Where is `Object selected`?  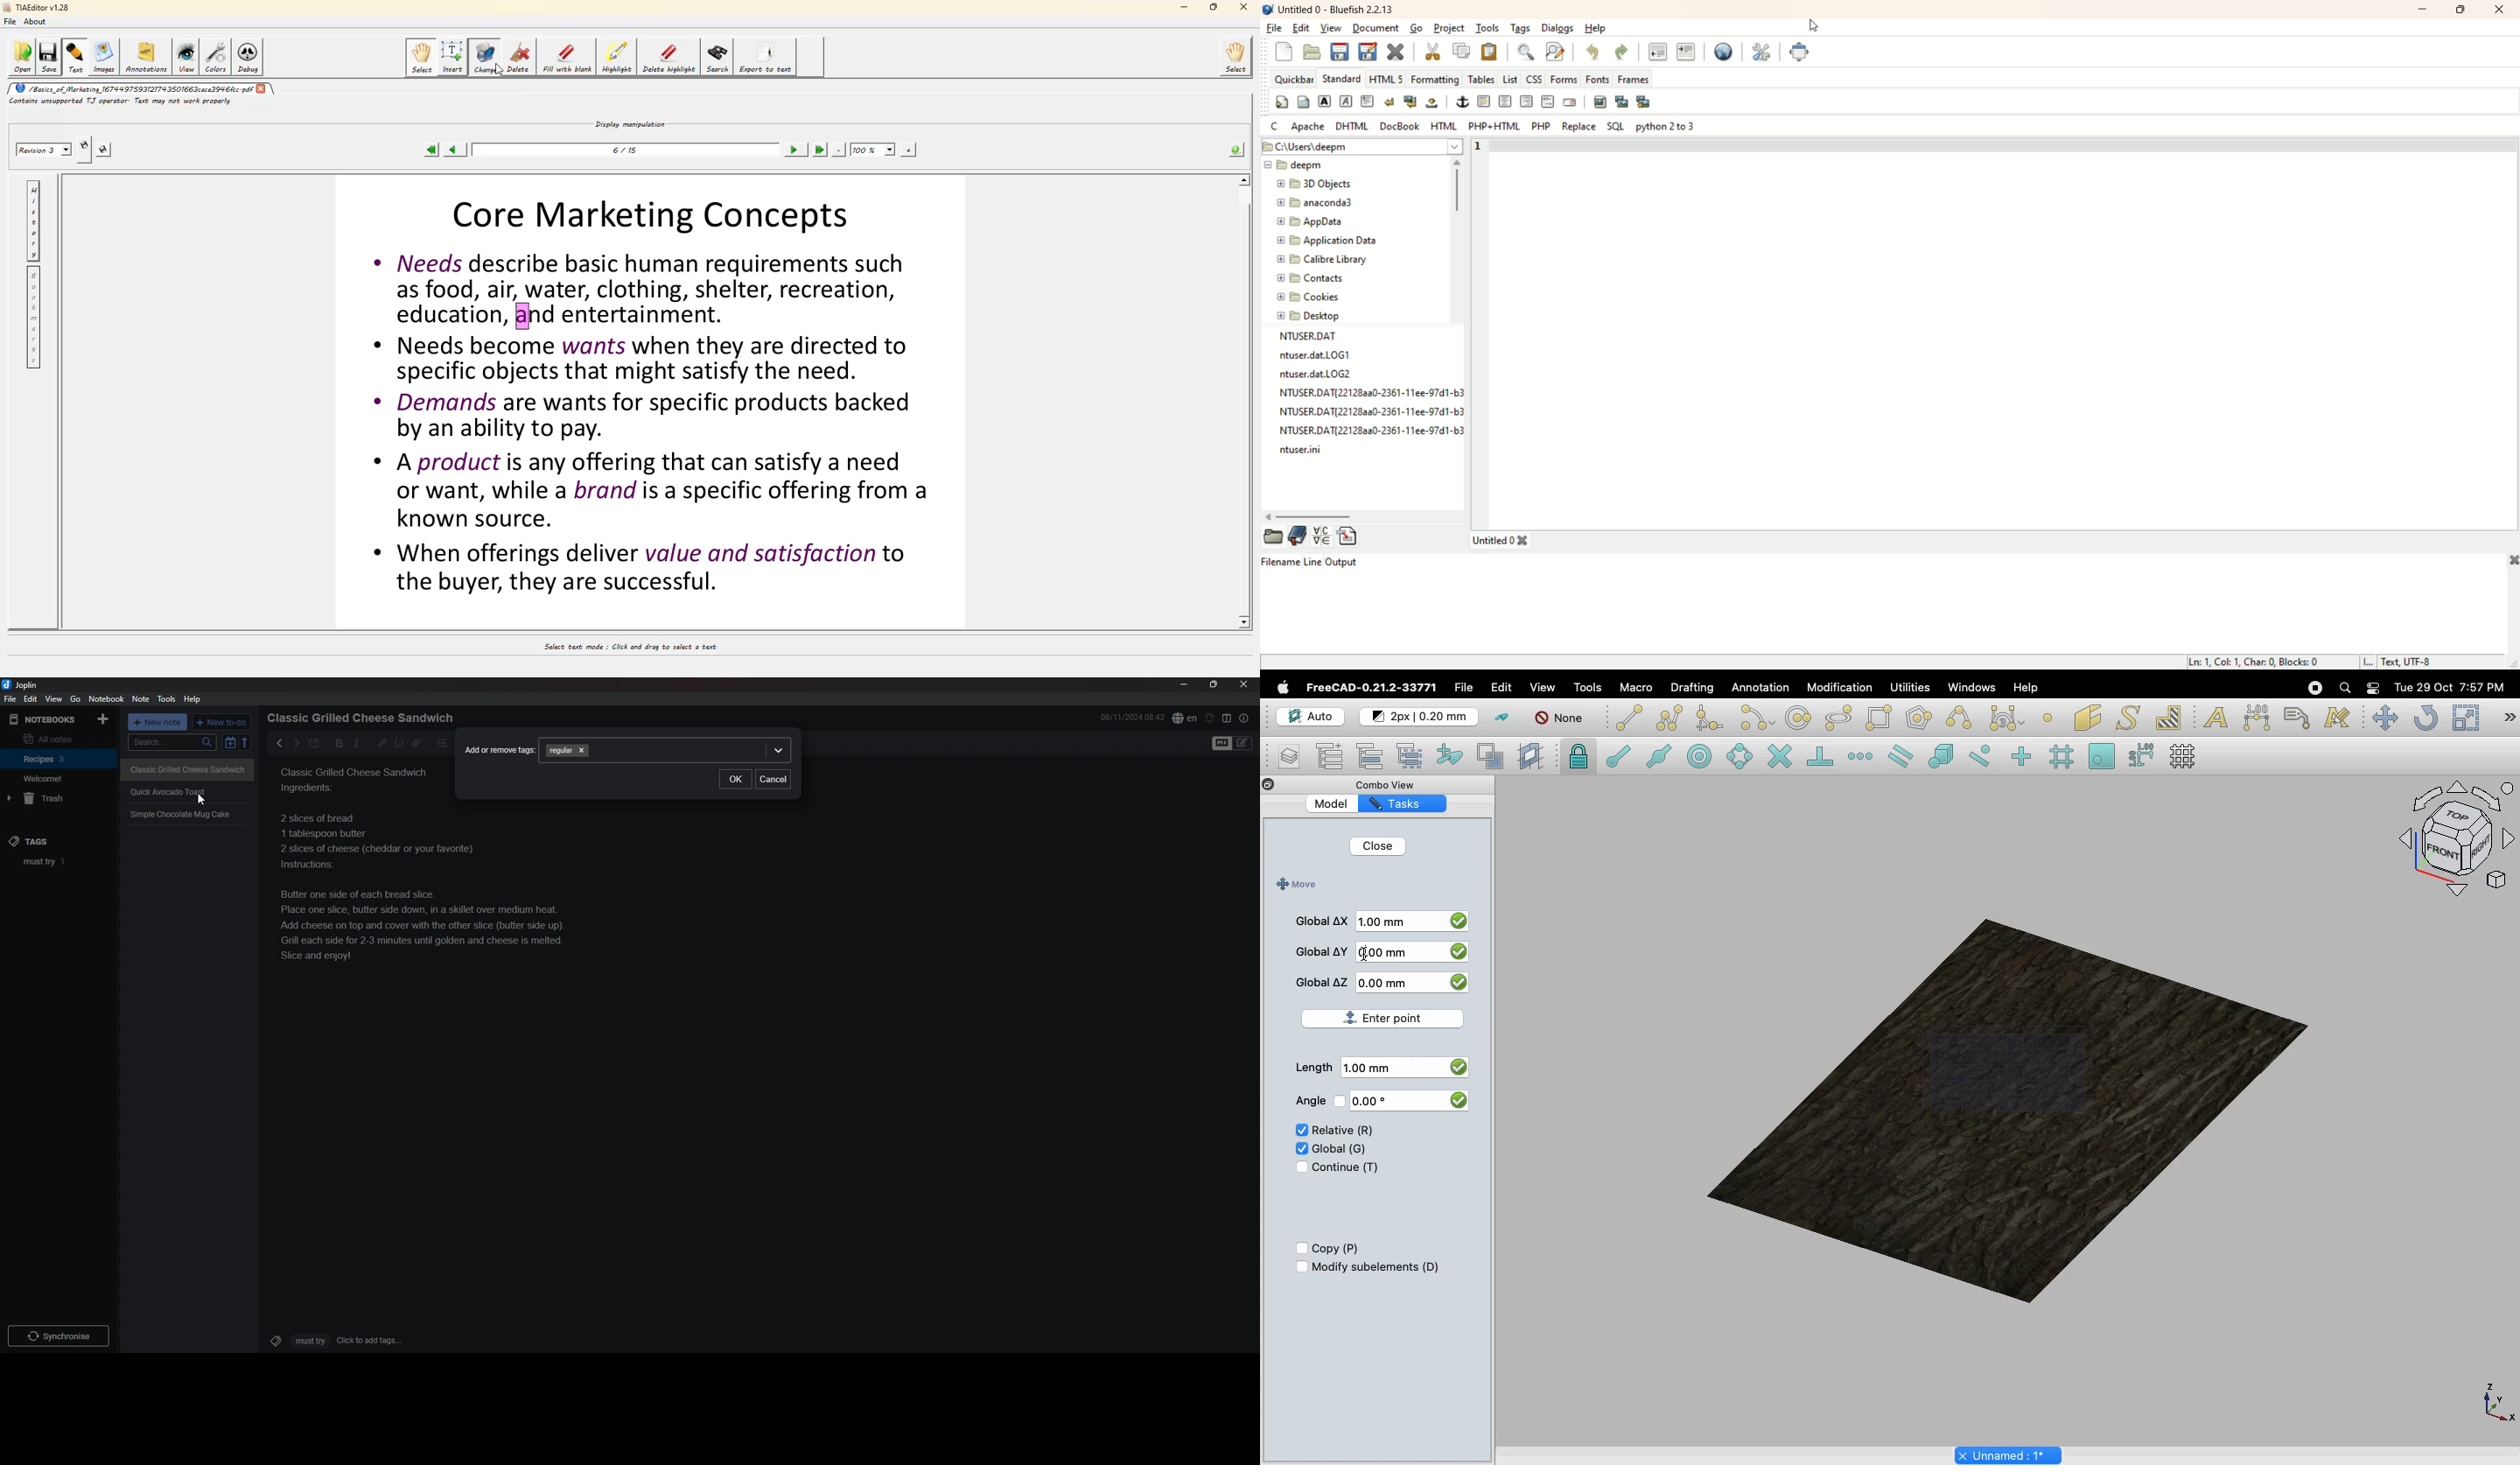 Object selected is located at coordinates (2012, 1103).